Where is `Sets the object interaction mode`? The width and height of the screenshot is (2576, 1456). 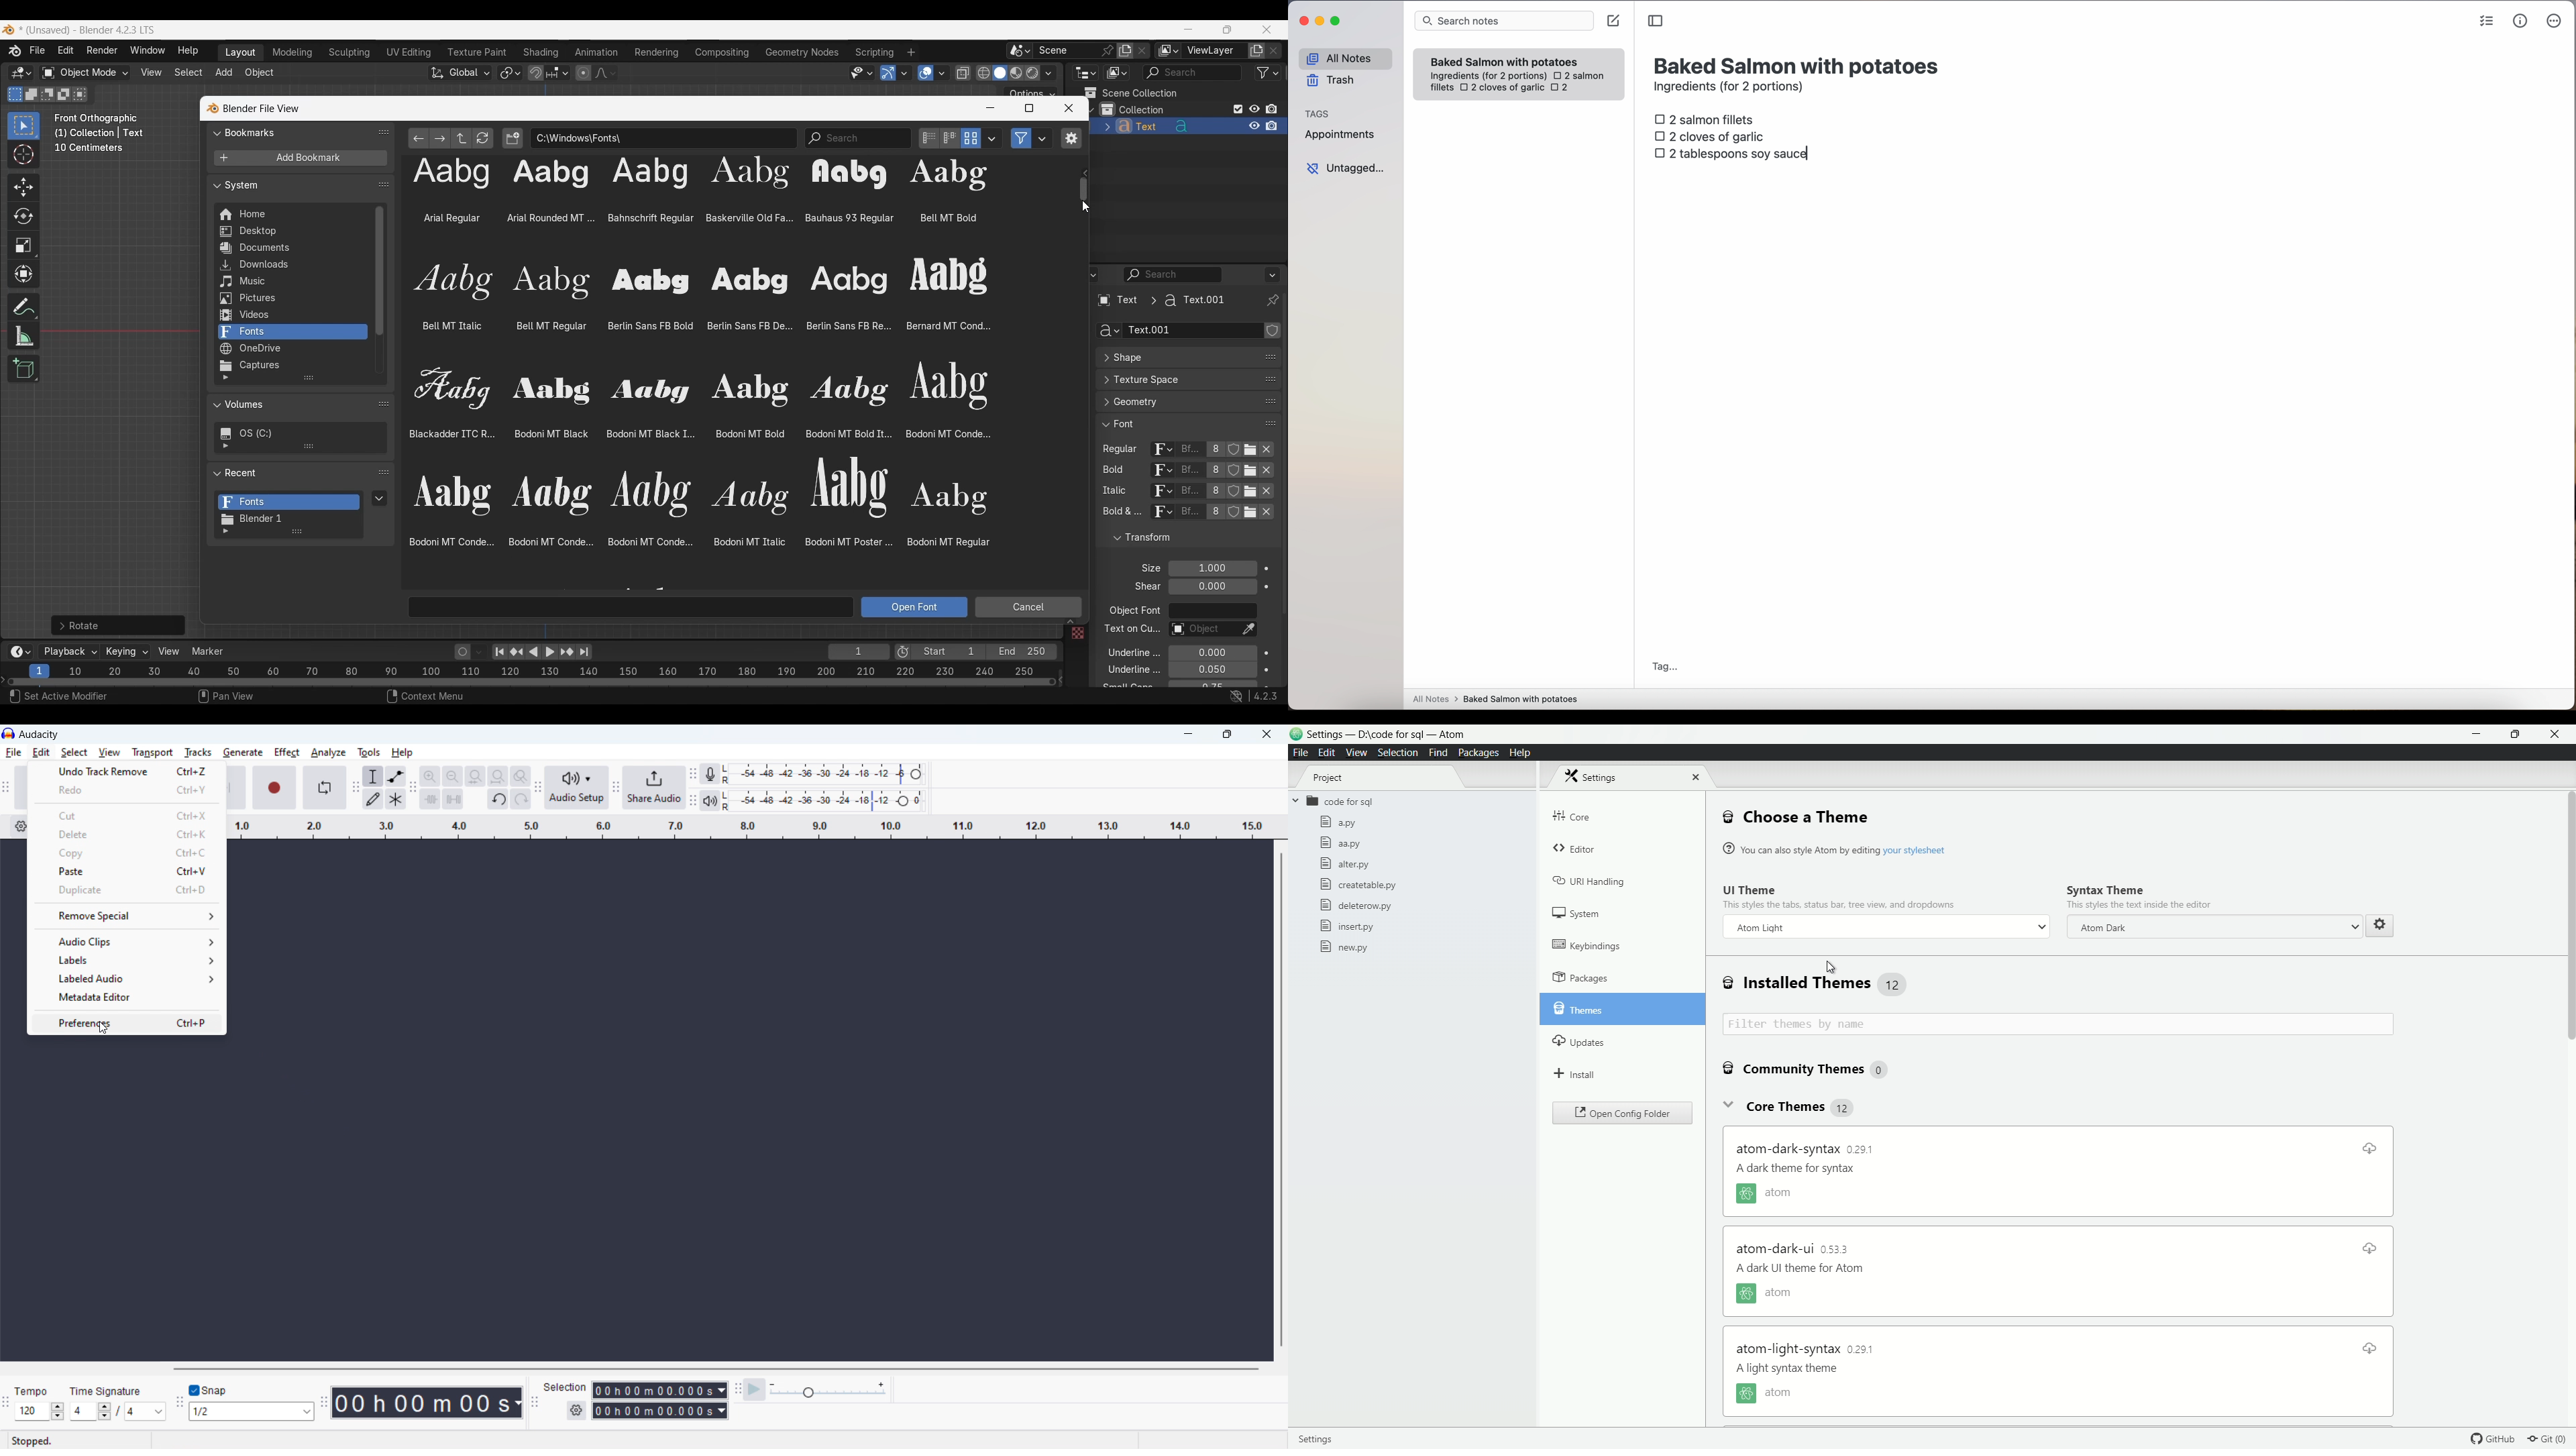
Sets the object interaction mode is located at coordinates (85, 73).